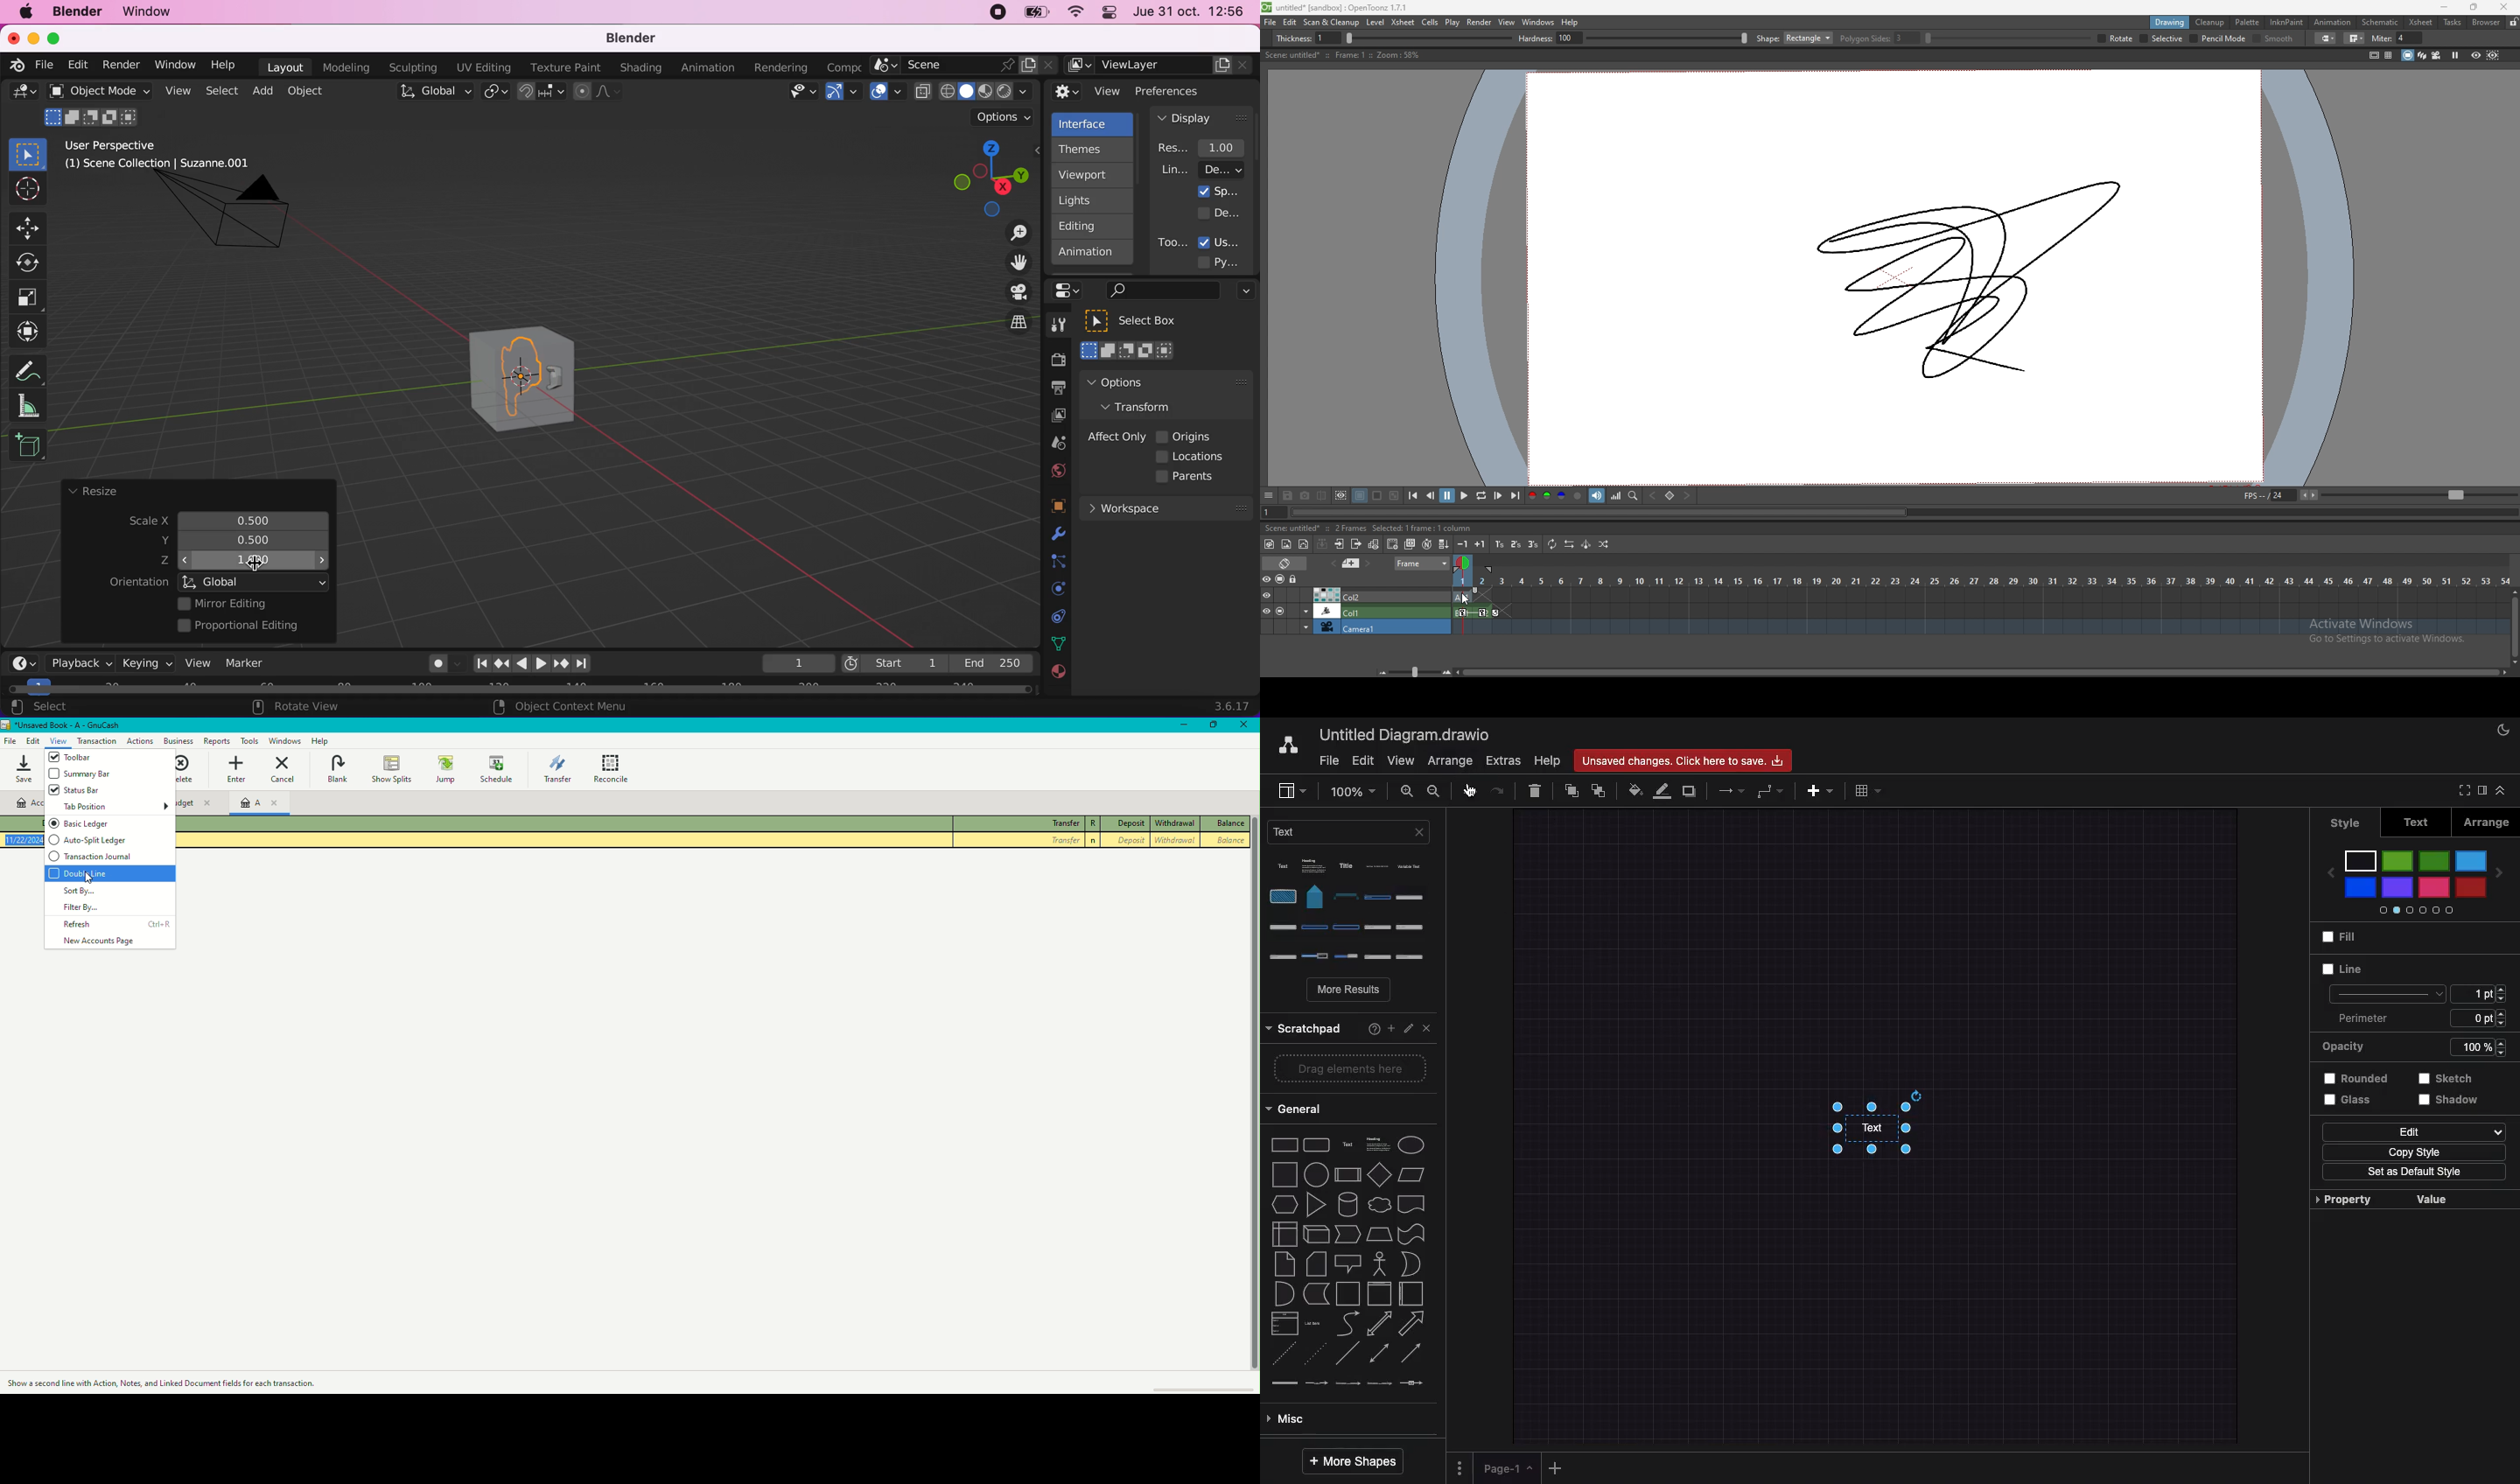 This screenshot has height=1484, width=2520. I want to click on Balance, so click(1226, 841).